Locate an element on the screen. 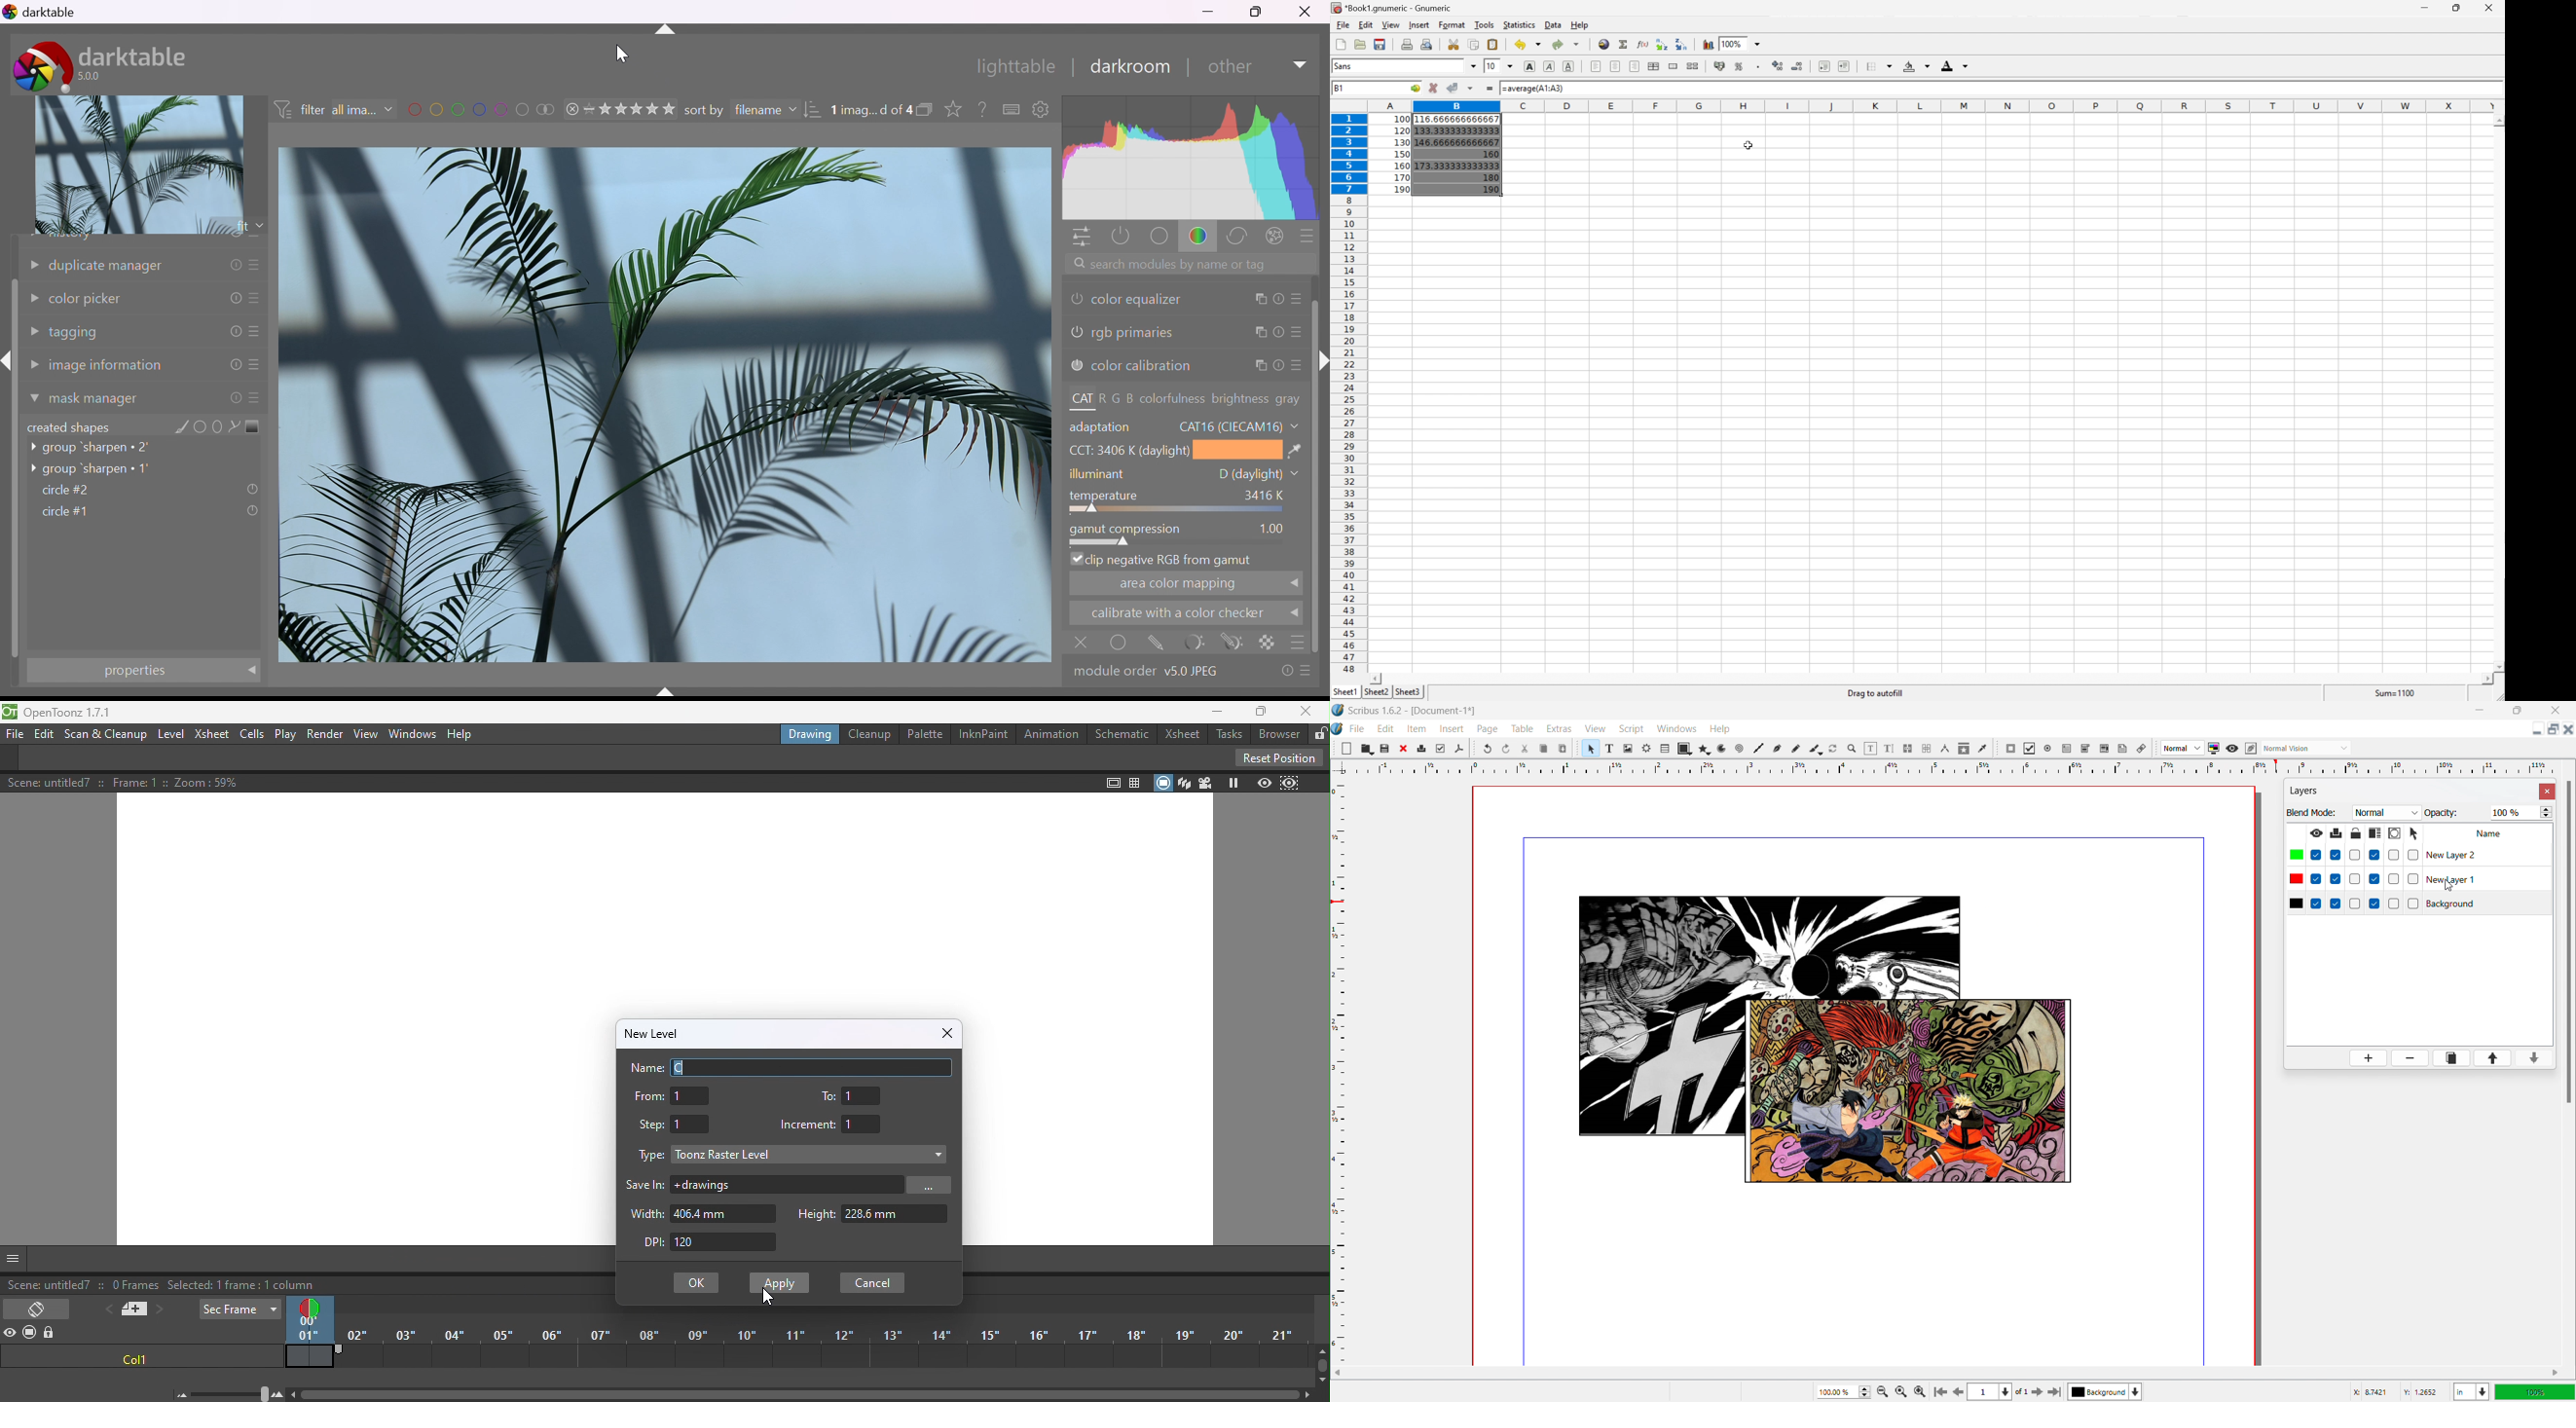 The width and height of the screenshot is (2576, 1428). Italic is located at coordinates (1548, 67).